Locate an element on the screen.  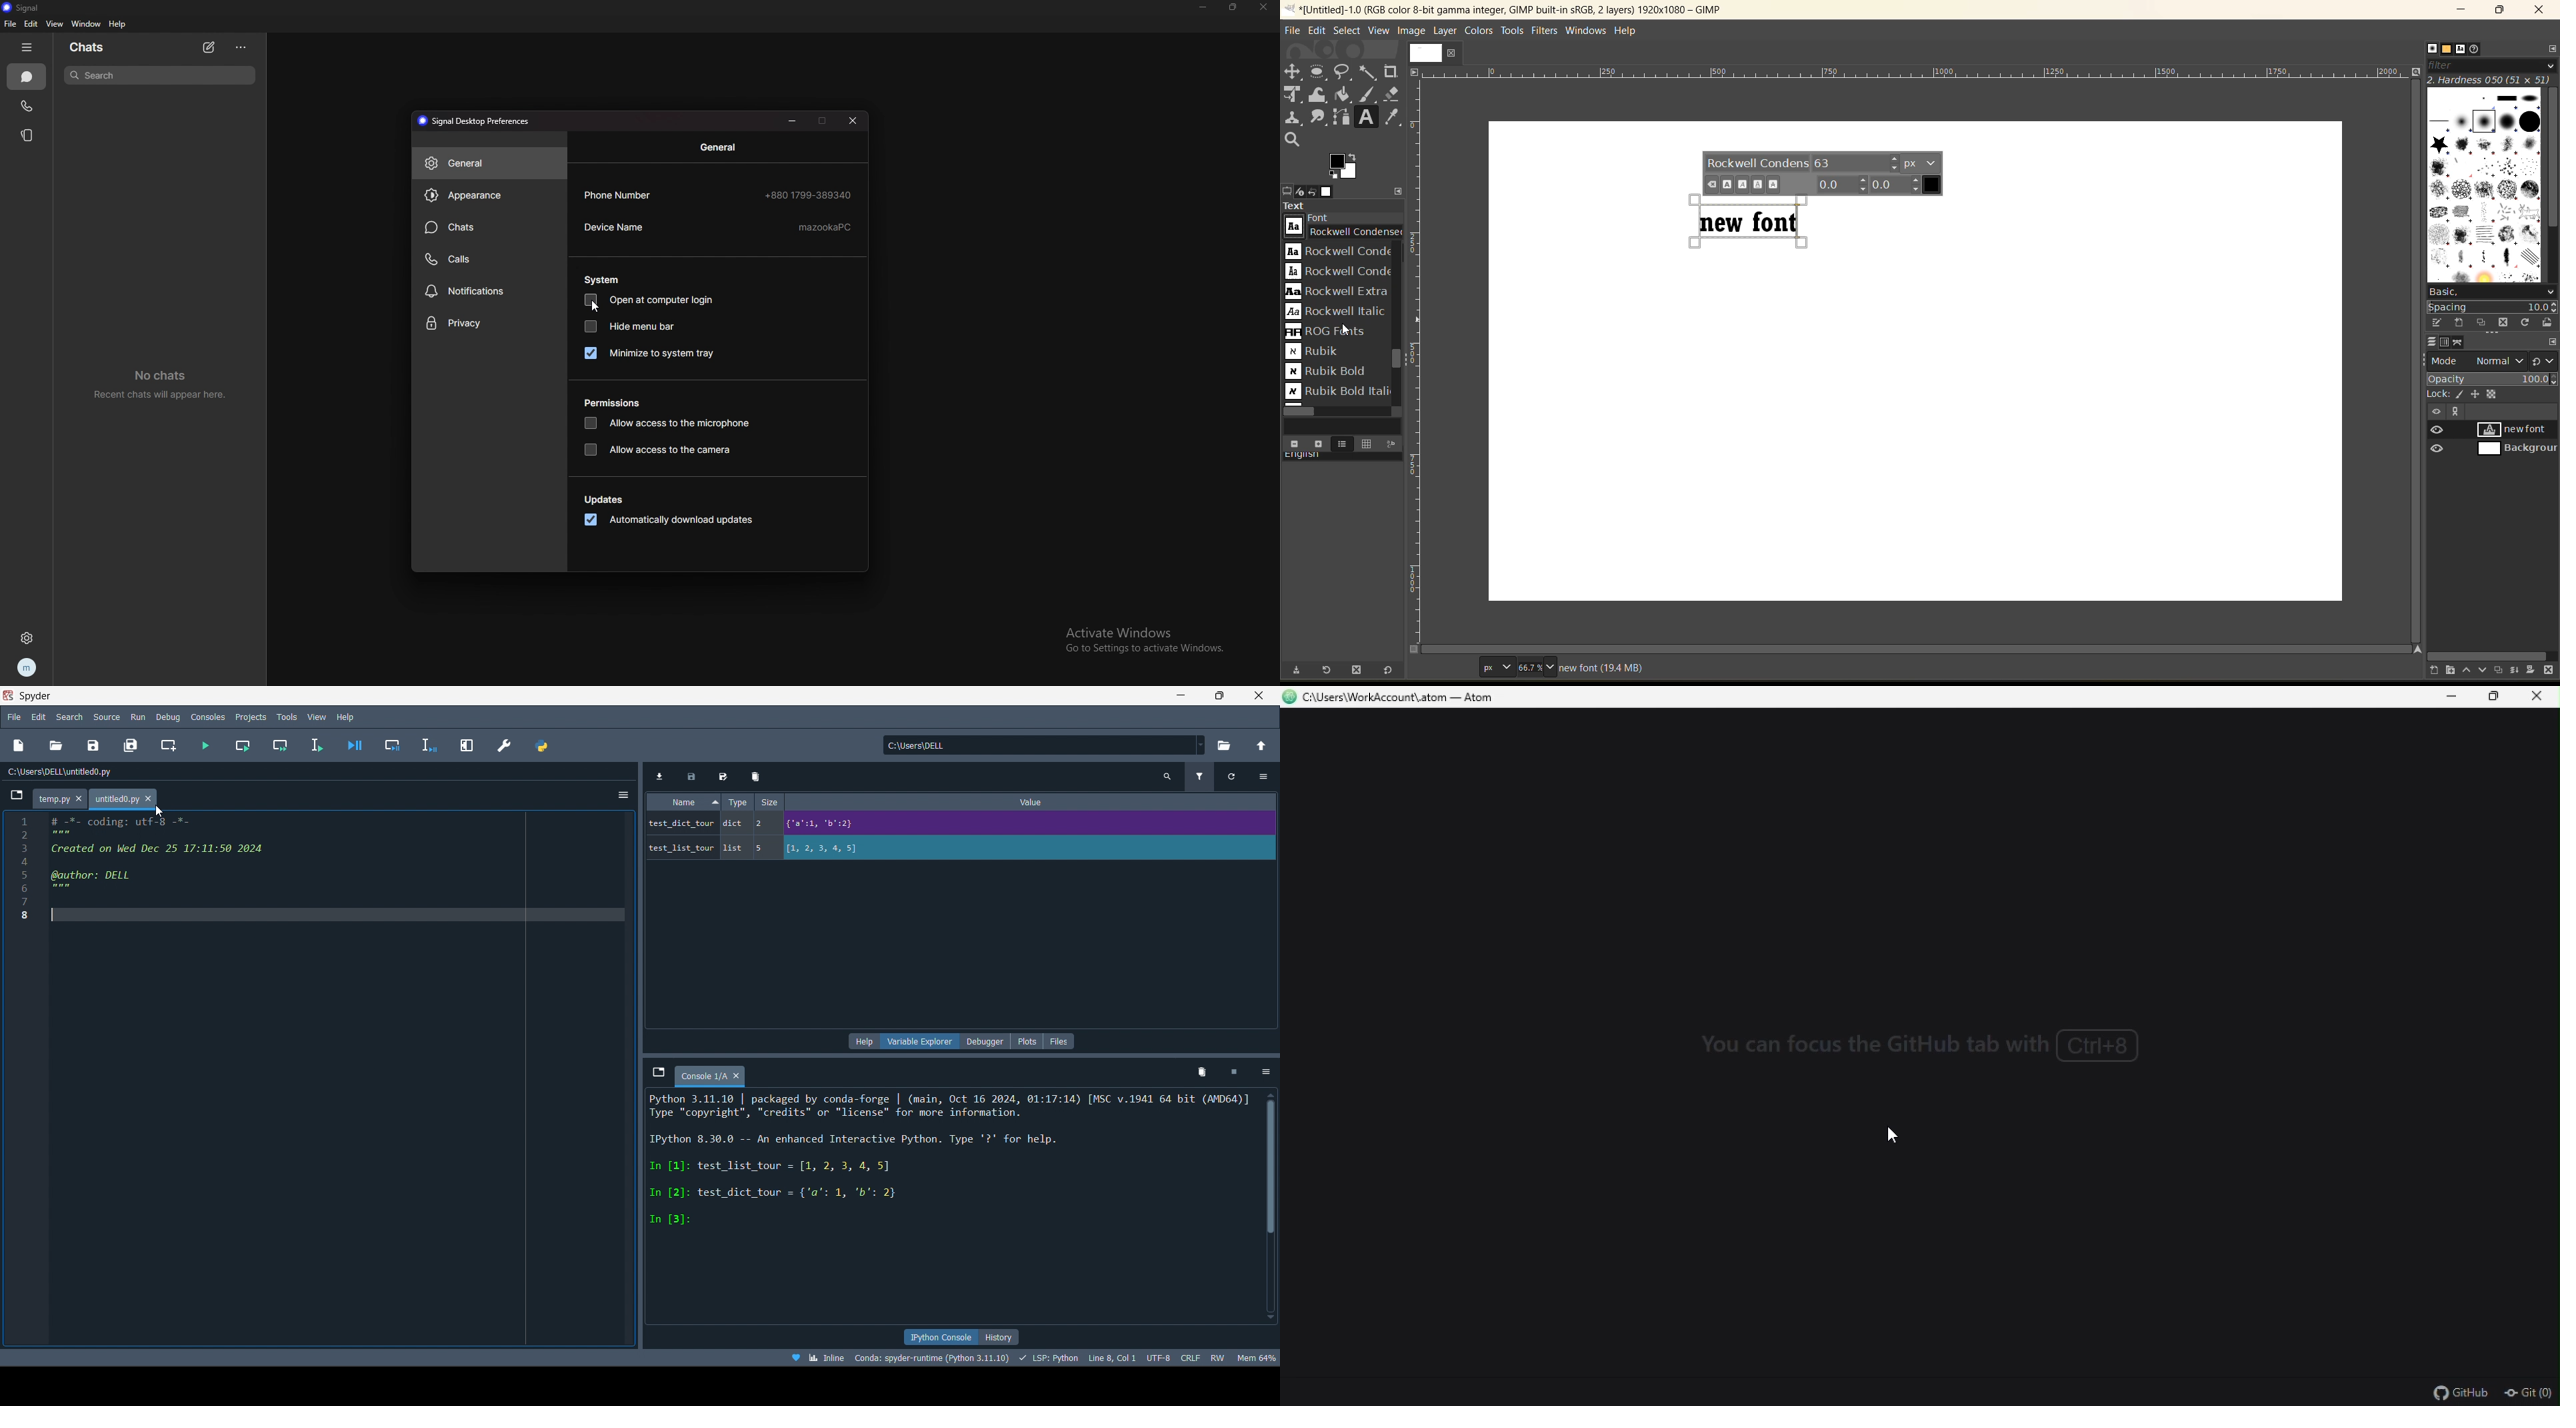
filter  is located at coordinates (1203, 775).